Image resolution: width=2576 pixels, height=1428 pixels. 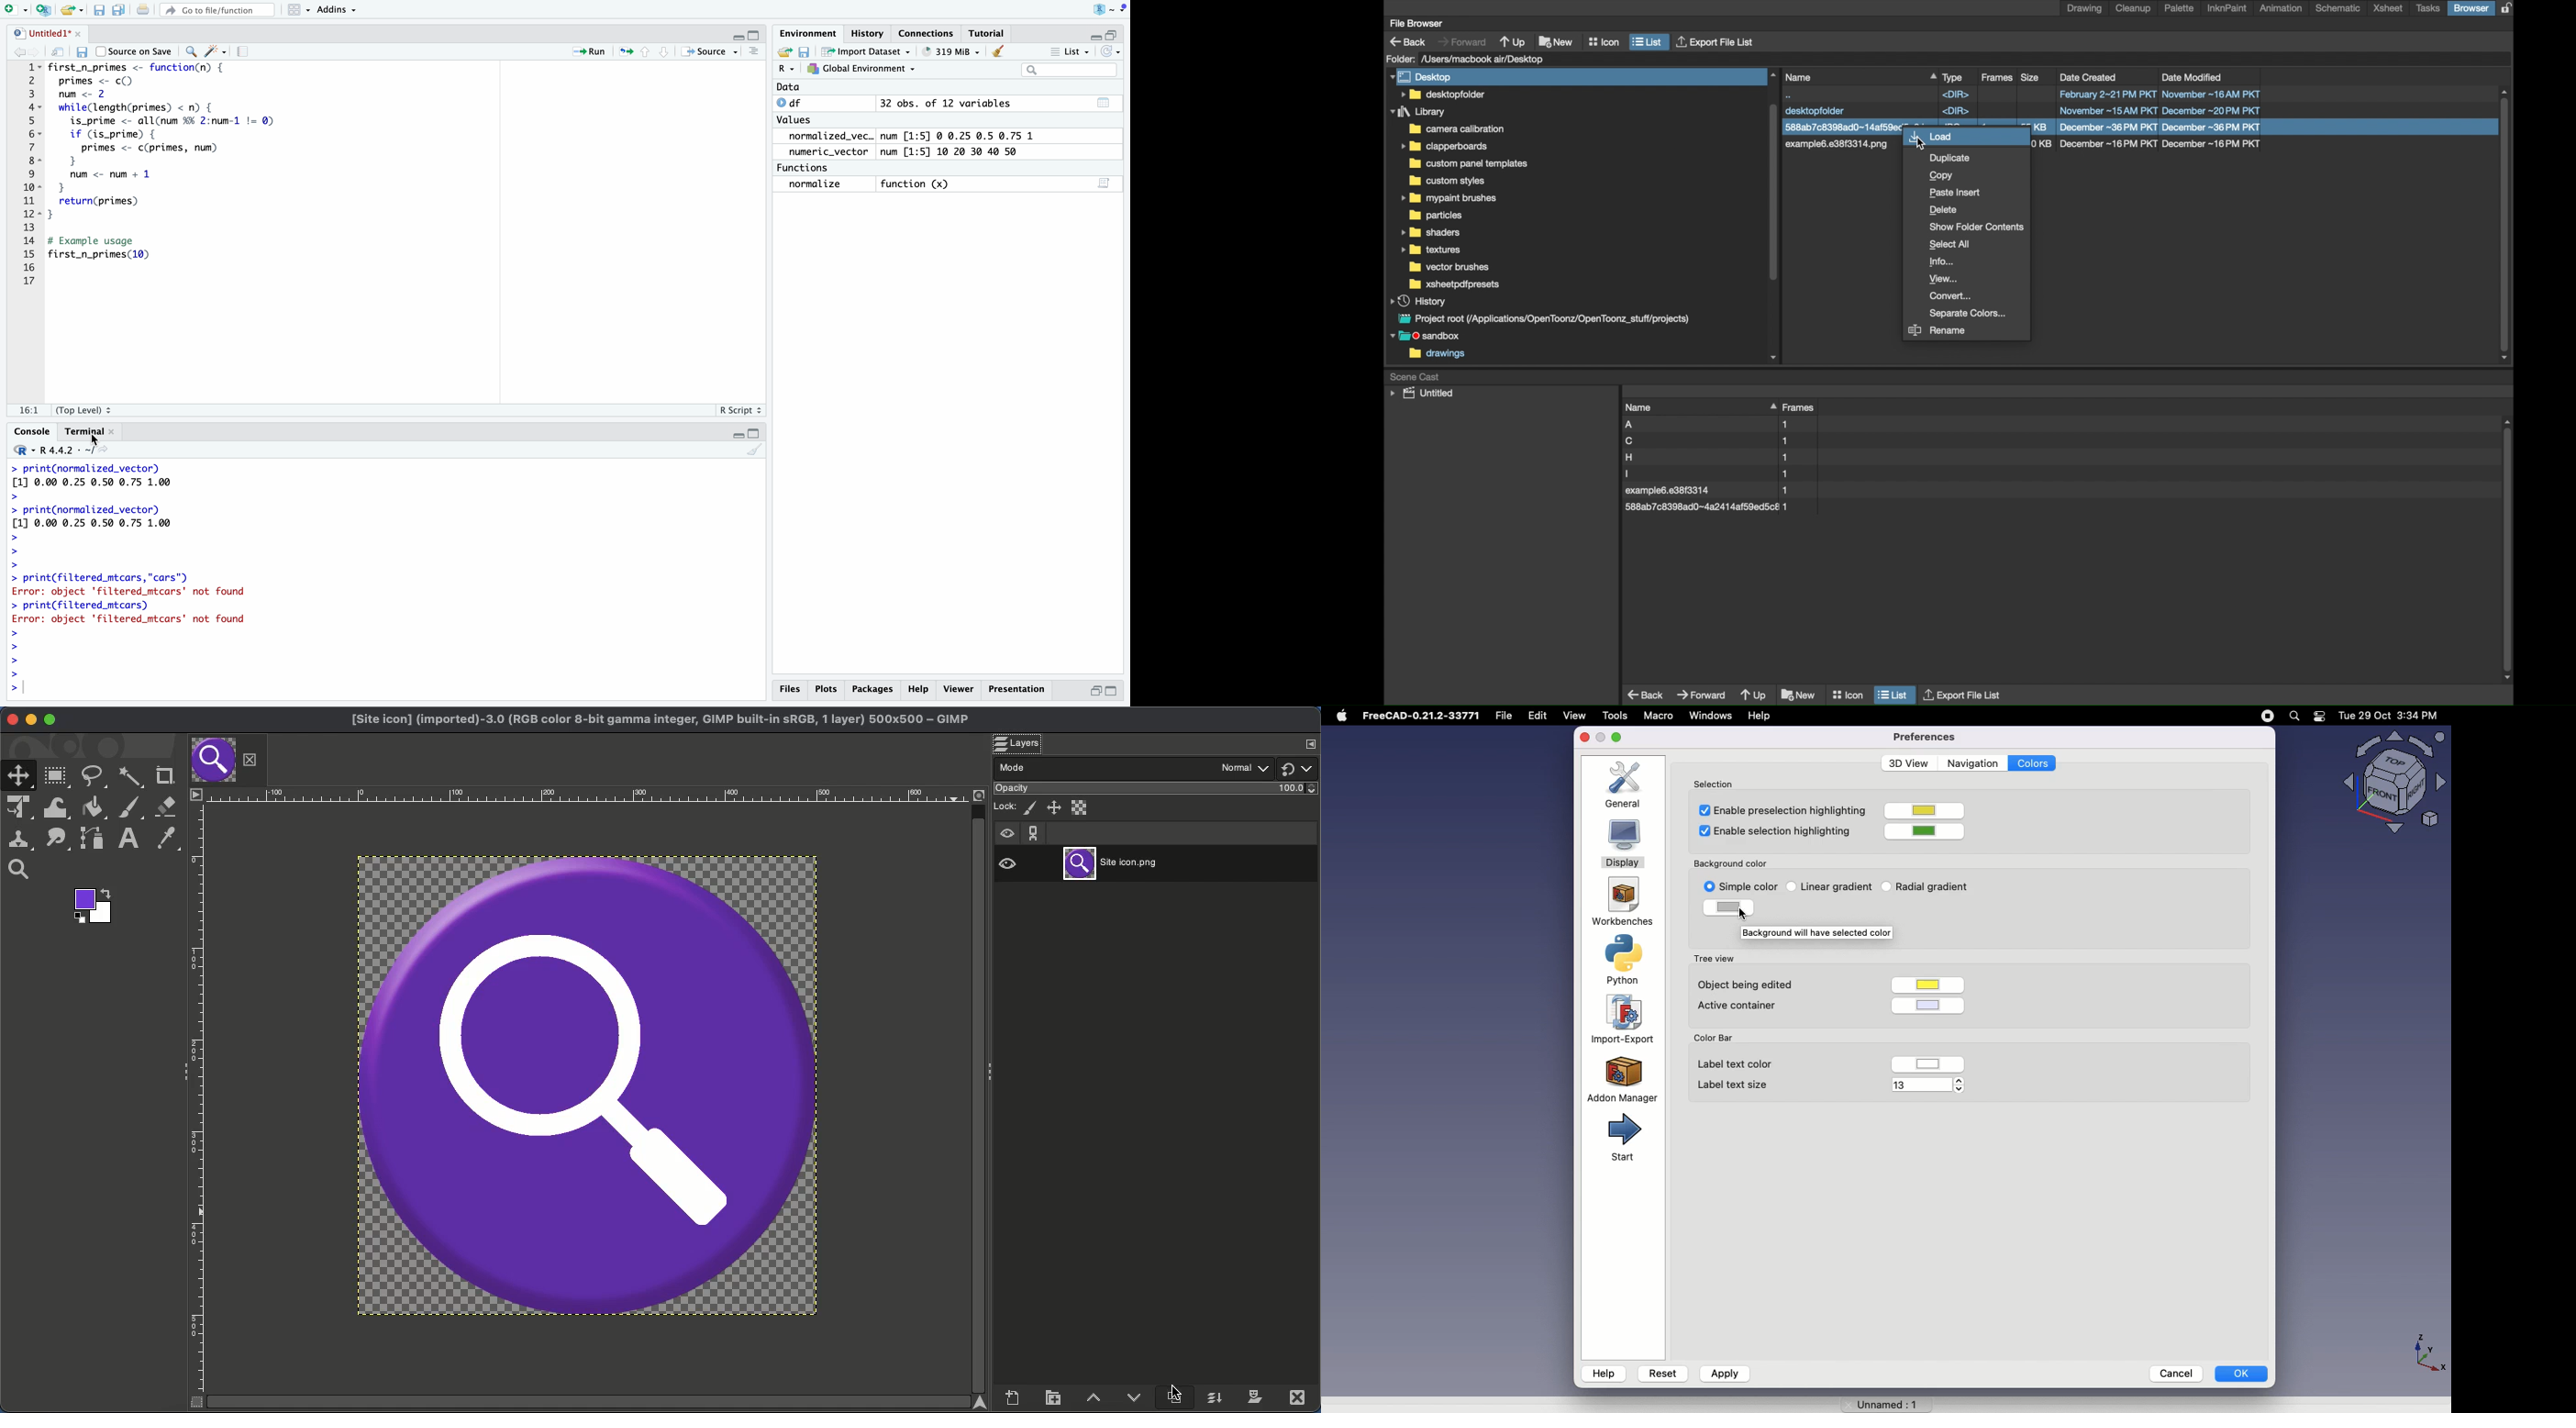 What do you see at coordinates (215, 9) in the screenshot?
I see `#” Go to file/function` at bounding box center [215, 9].